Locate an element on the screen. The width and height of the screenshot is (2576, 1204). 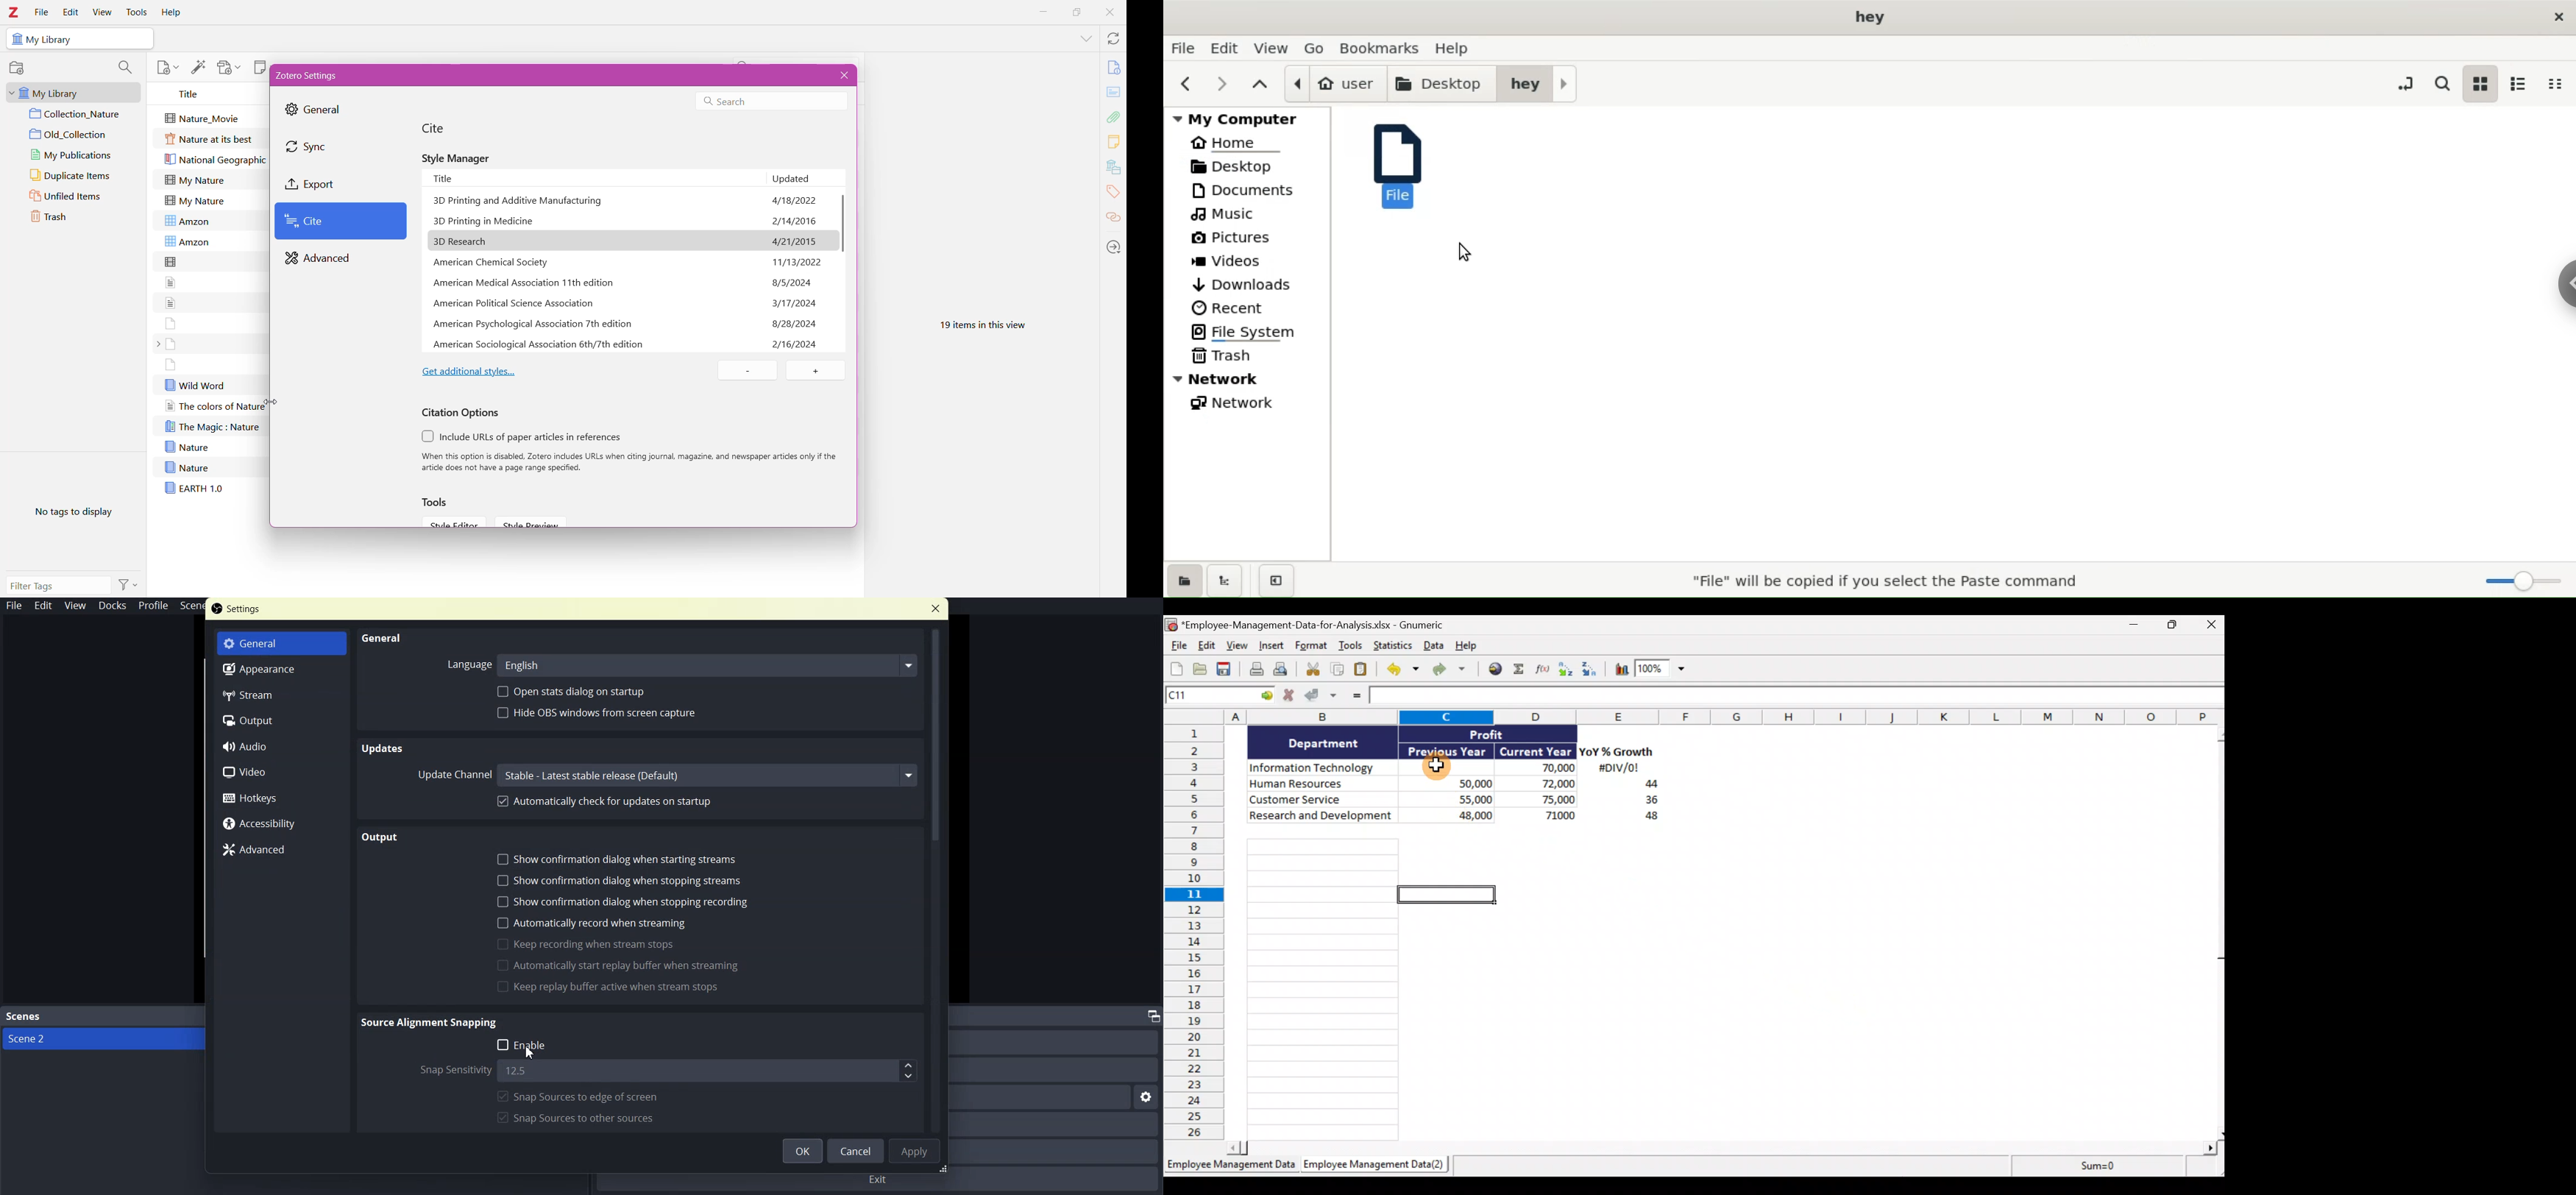
Notes is located at coordinates (1115, 143).